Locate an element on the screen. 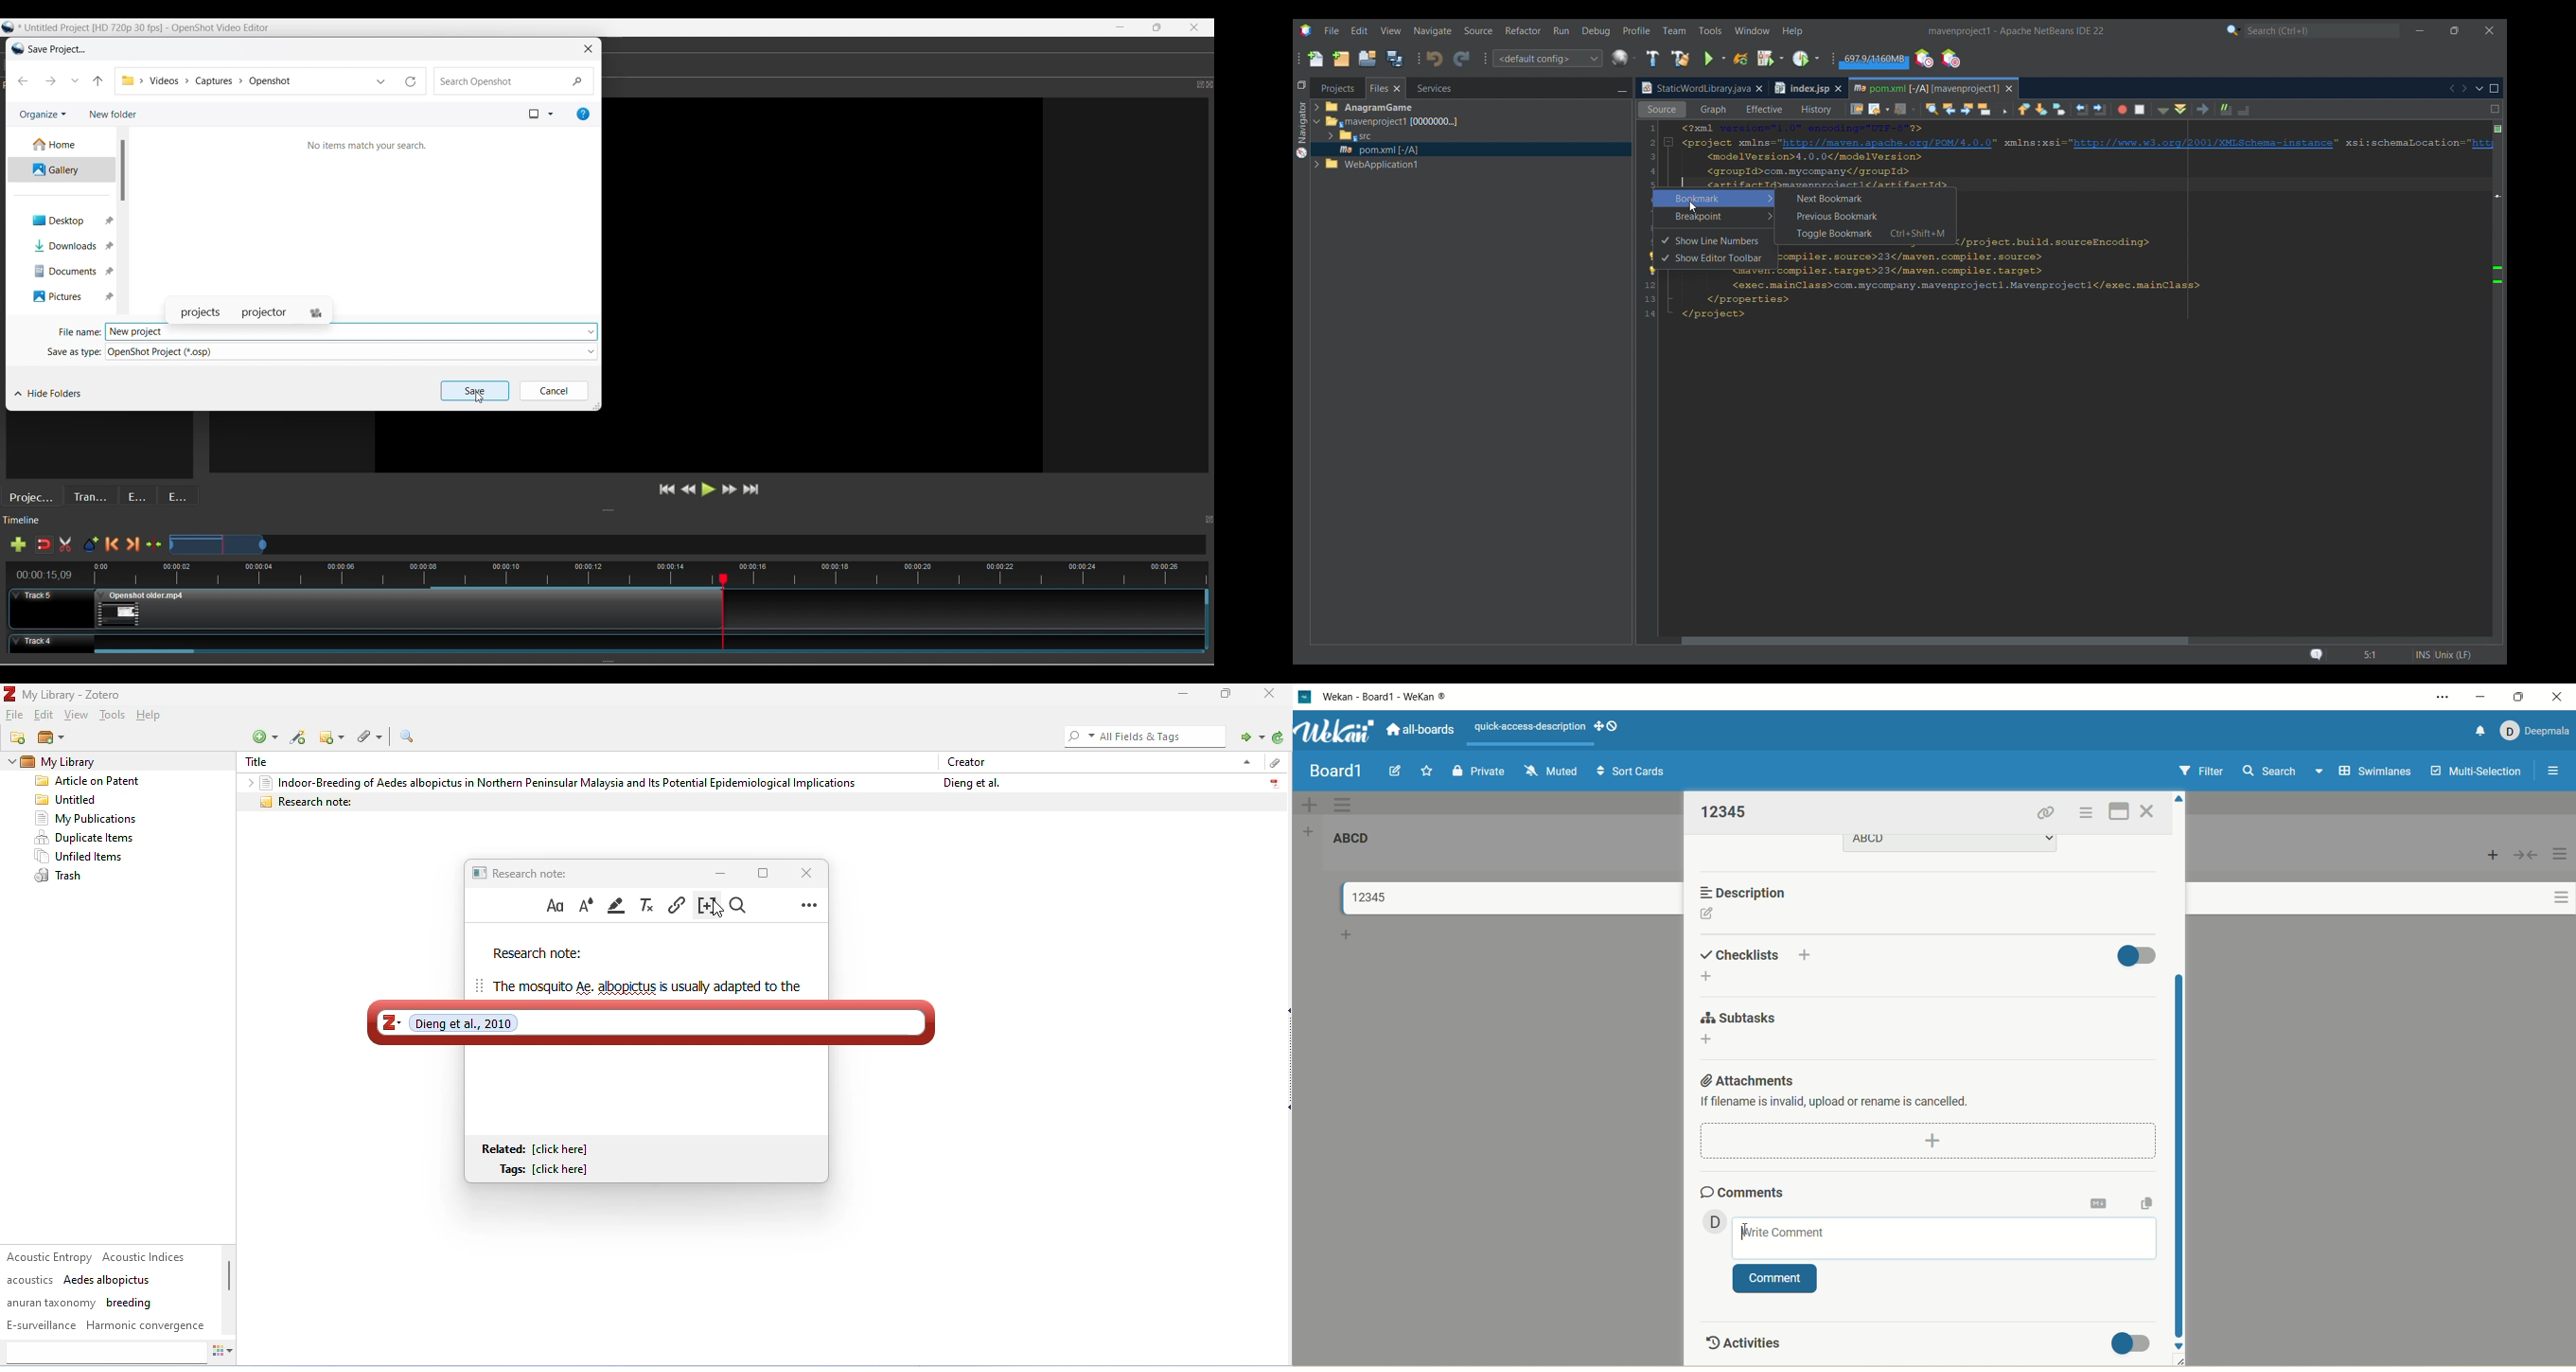 Image resolution: width=2576 pixels, height=1372 pixels. tags is located at coordinates (107, 1291).